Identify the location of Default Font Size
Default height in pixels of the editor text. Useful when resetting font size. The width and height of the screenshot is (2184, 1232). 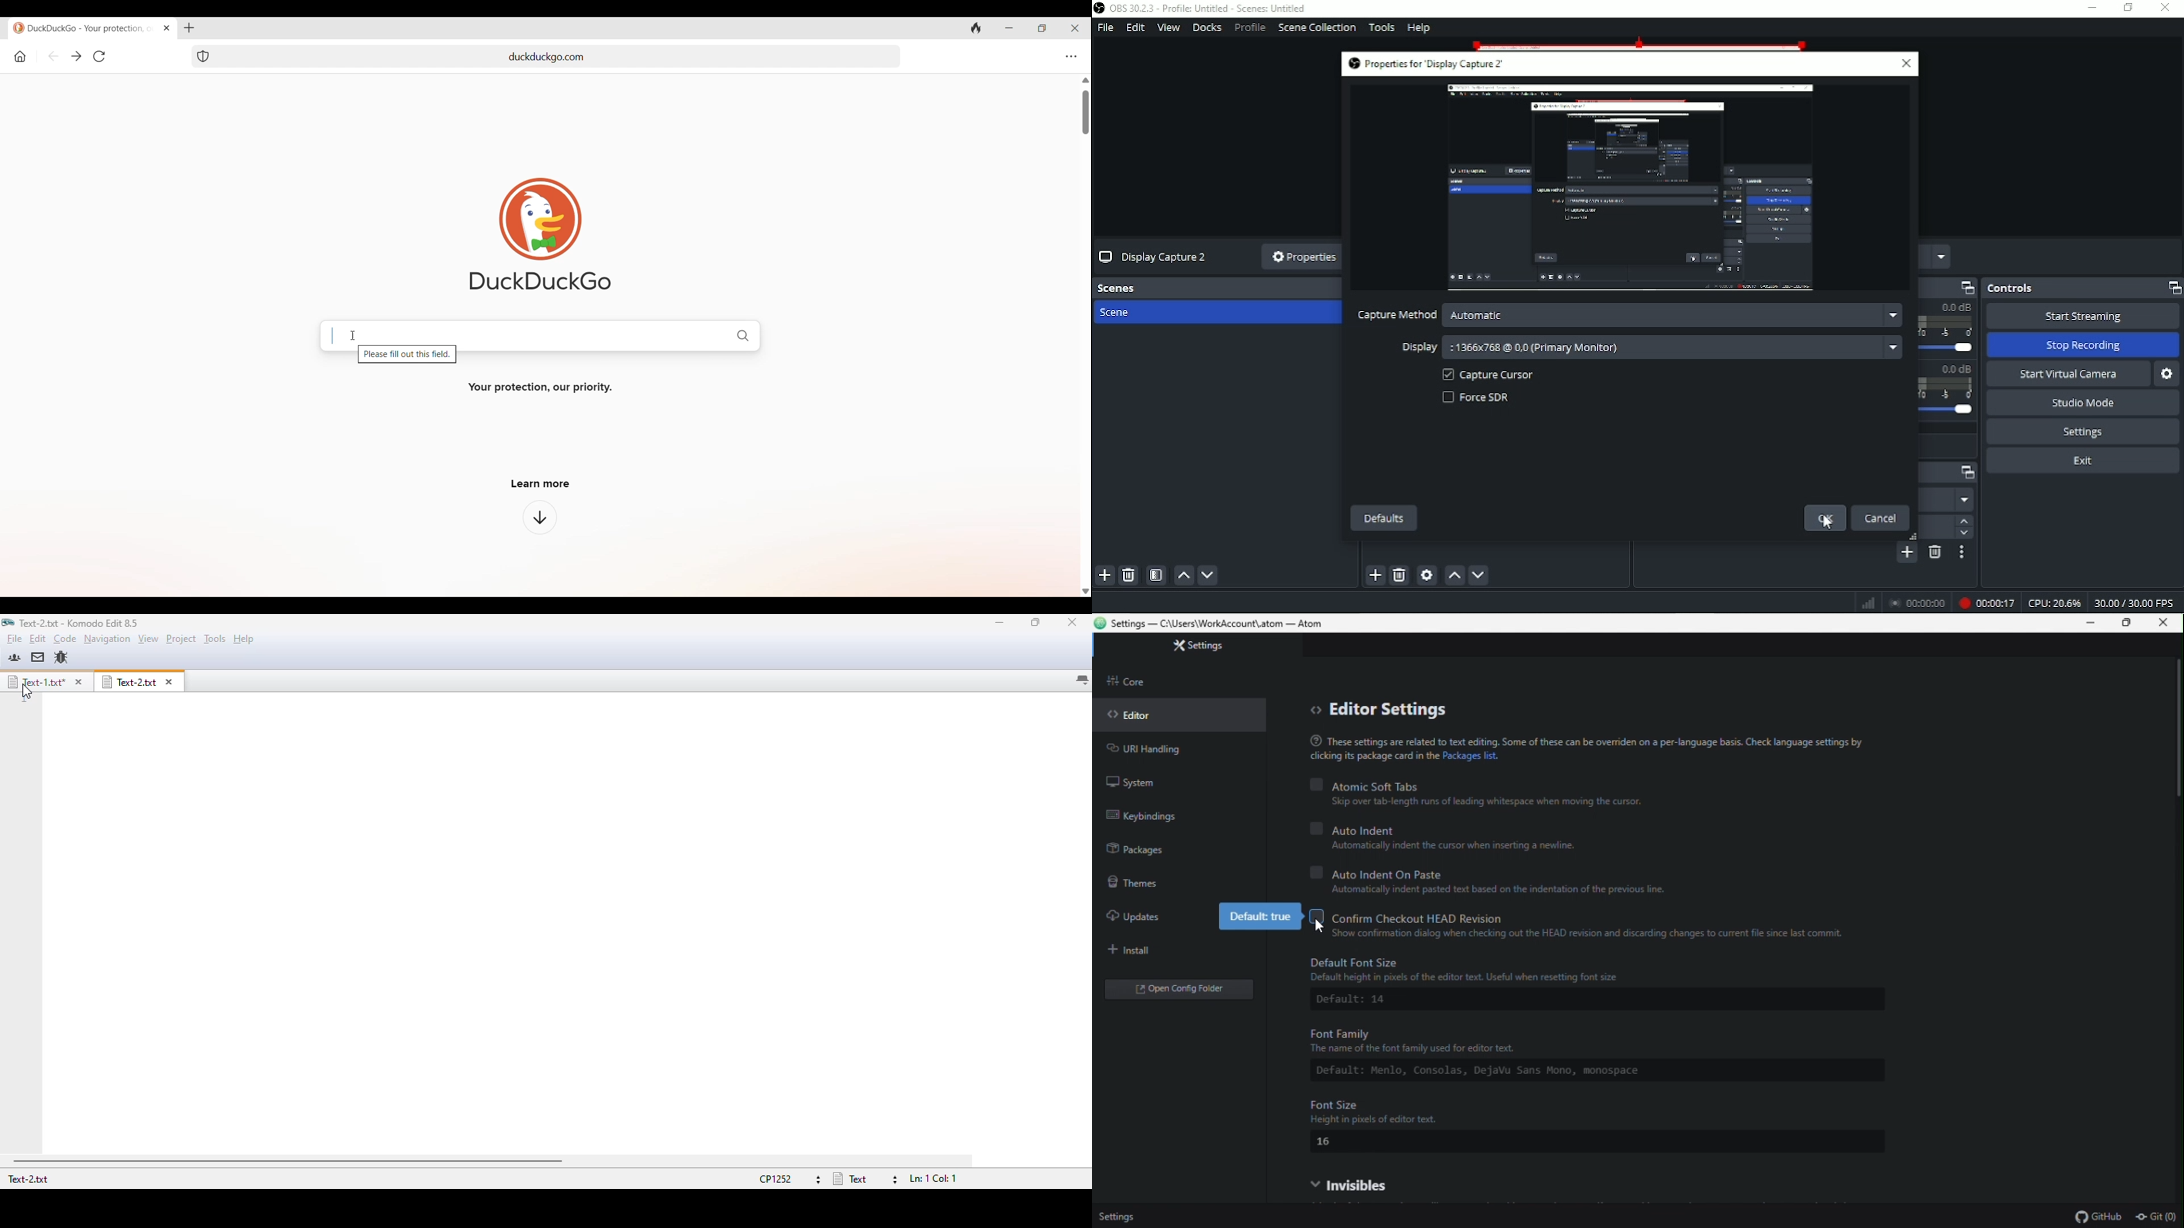
(1583, 968).